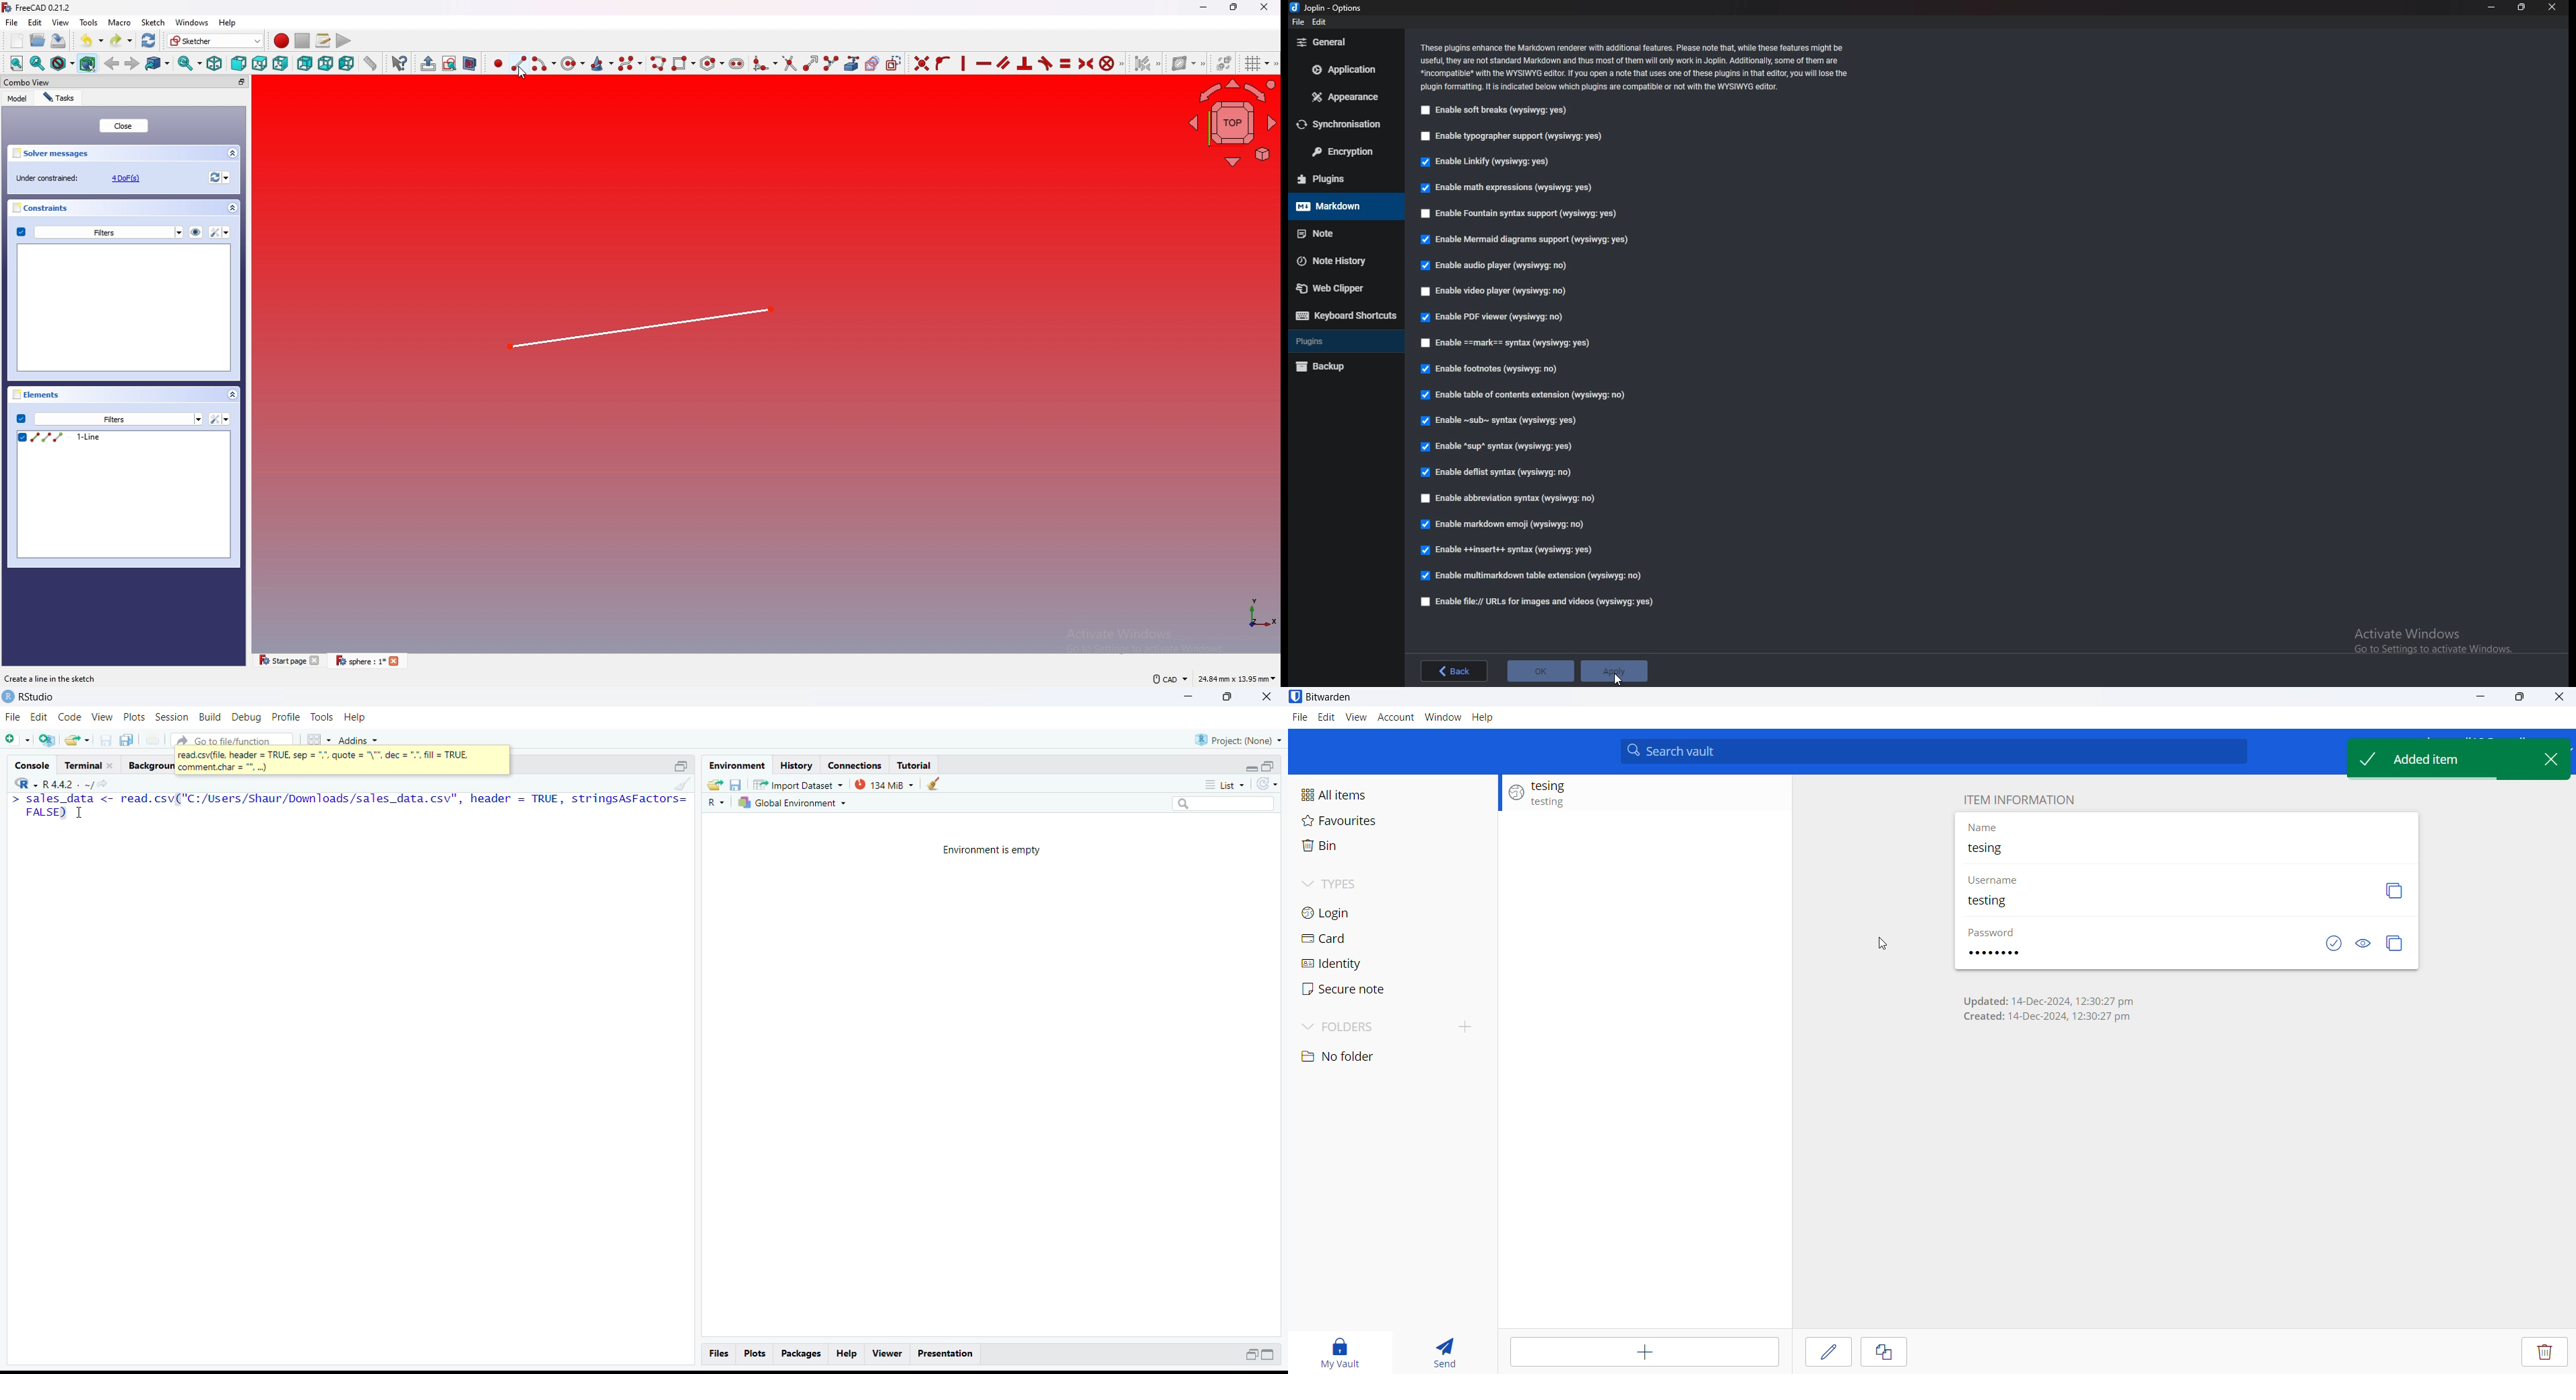 The width and height of the screenshot is (2576, 1400). What do you see at coordinates (1343, 69) in the screenshot?
I see `Application` at bounding box center [1343, 69].